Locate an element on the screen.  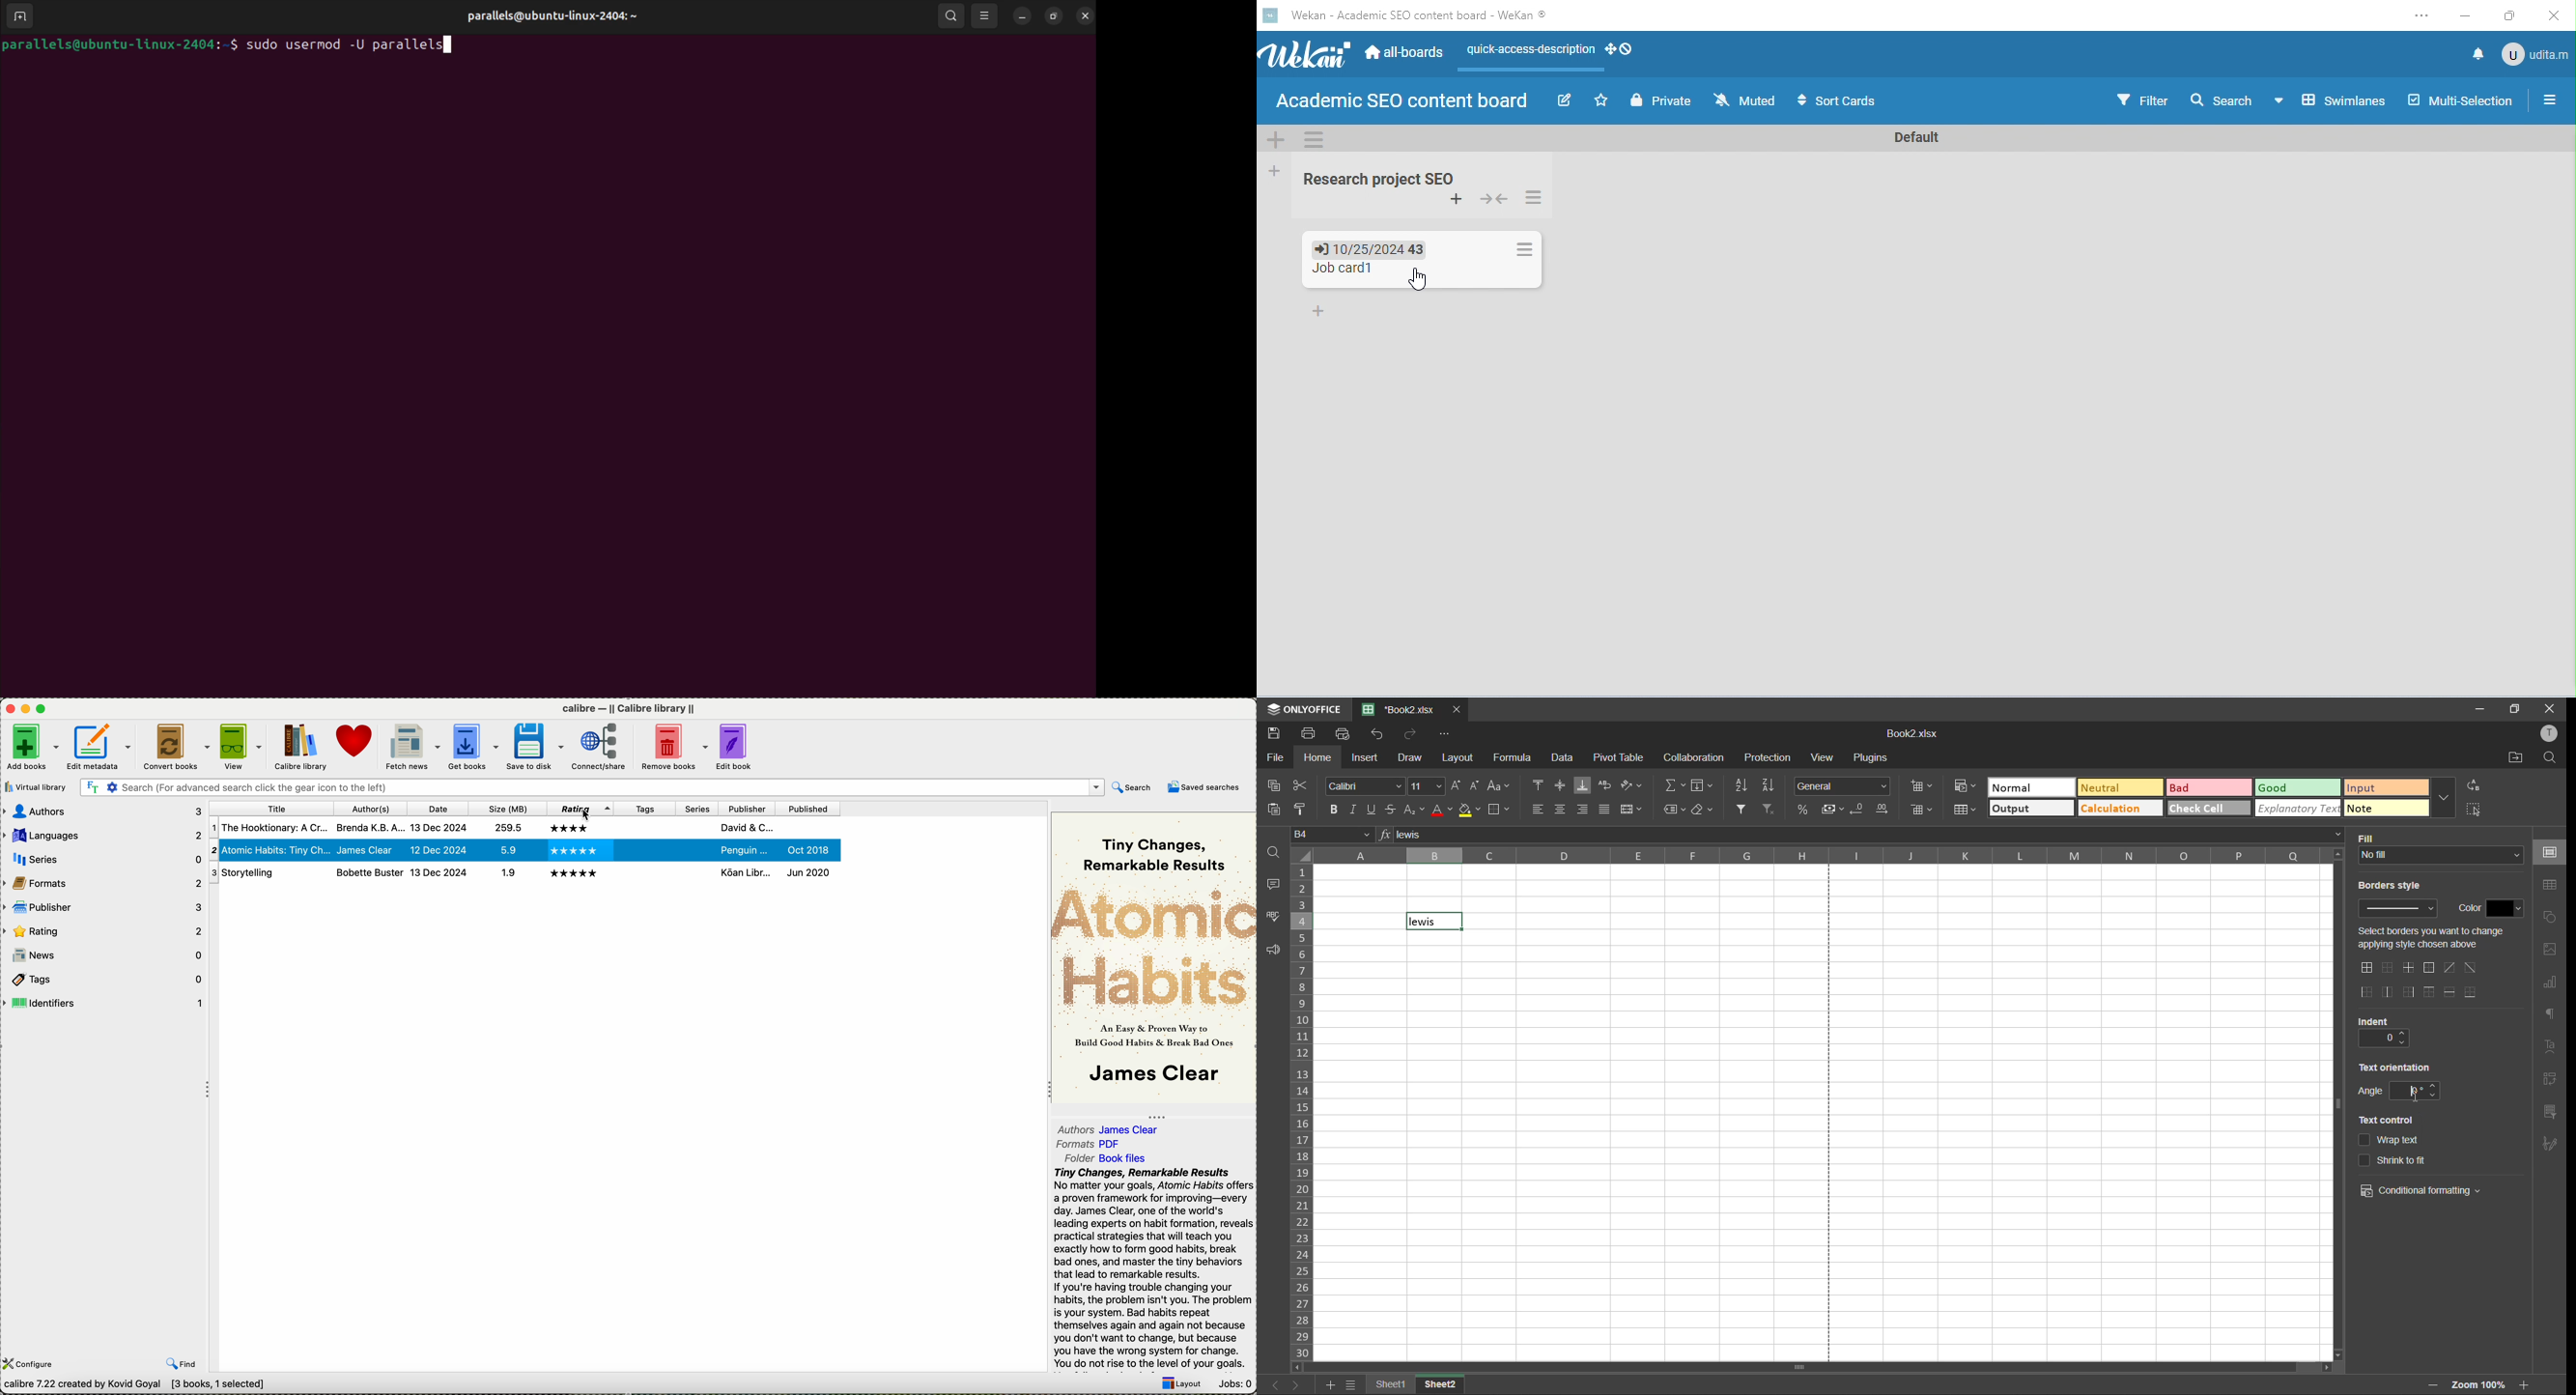
maximize is located at coordinates (43, 709).